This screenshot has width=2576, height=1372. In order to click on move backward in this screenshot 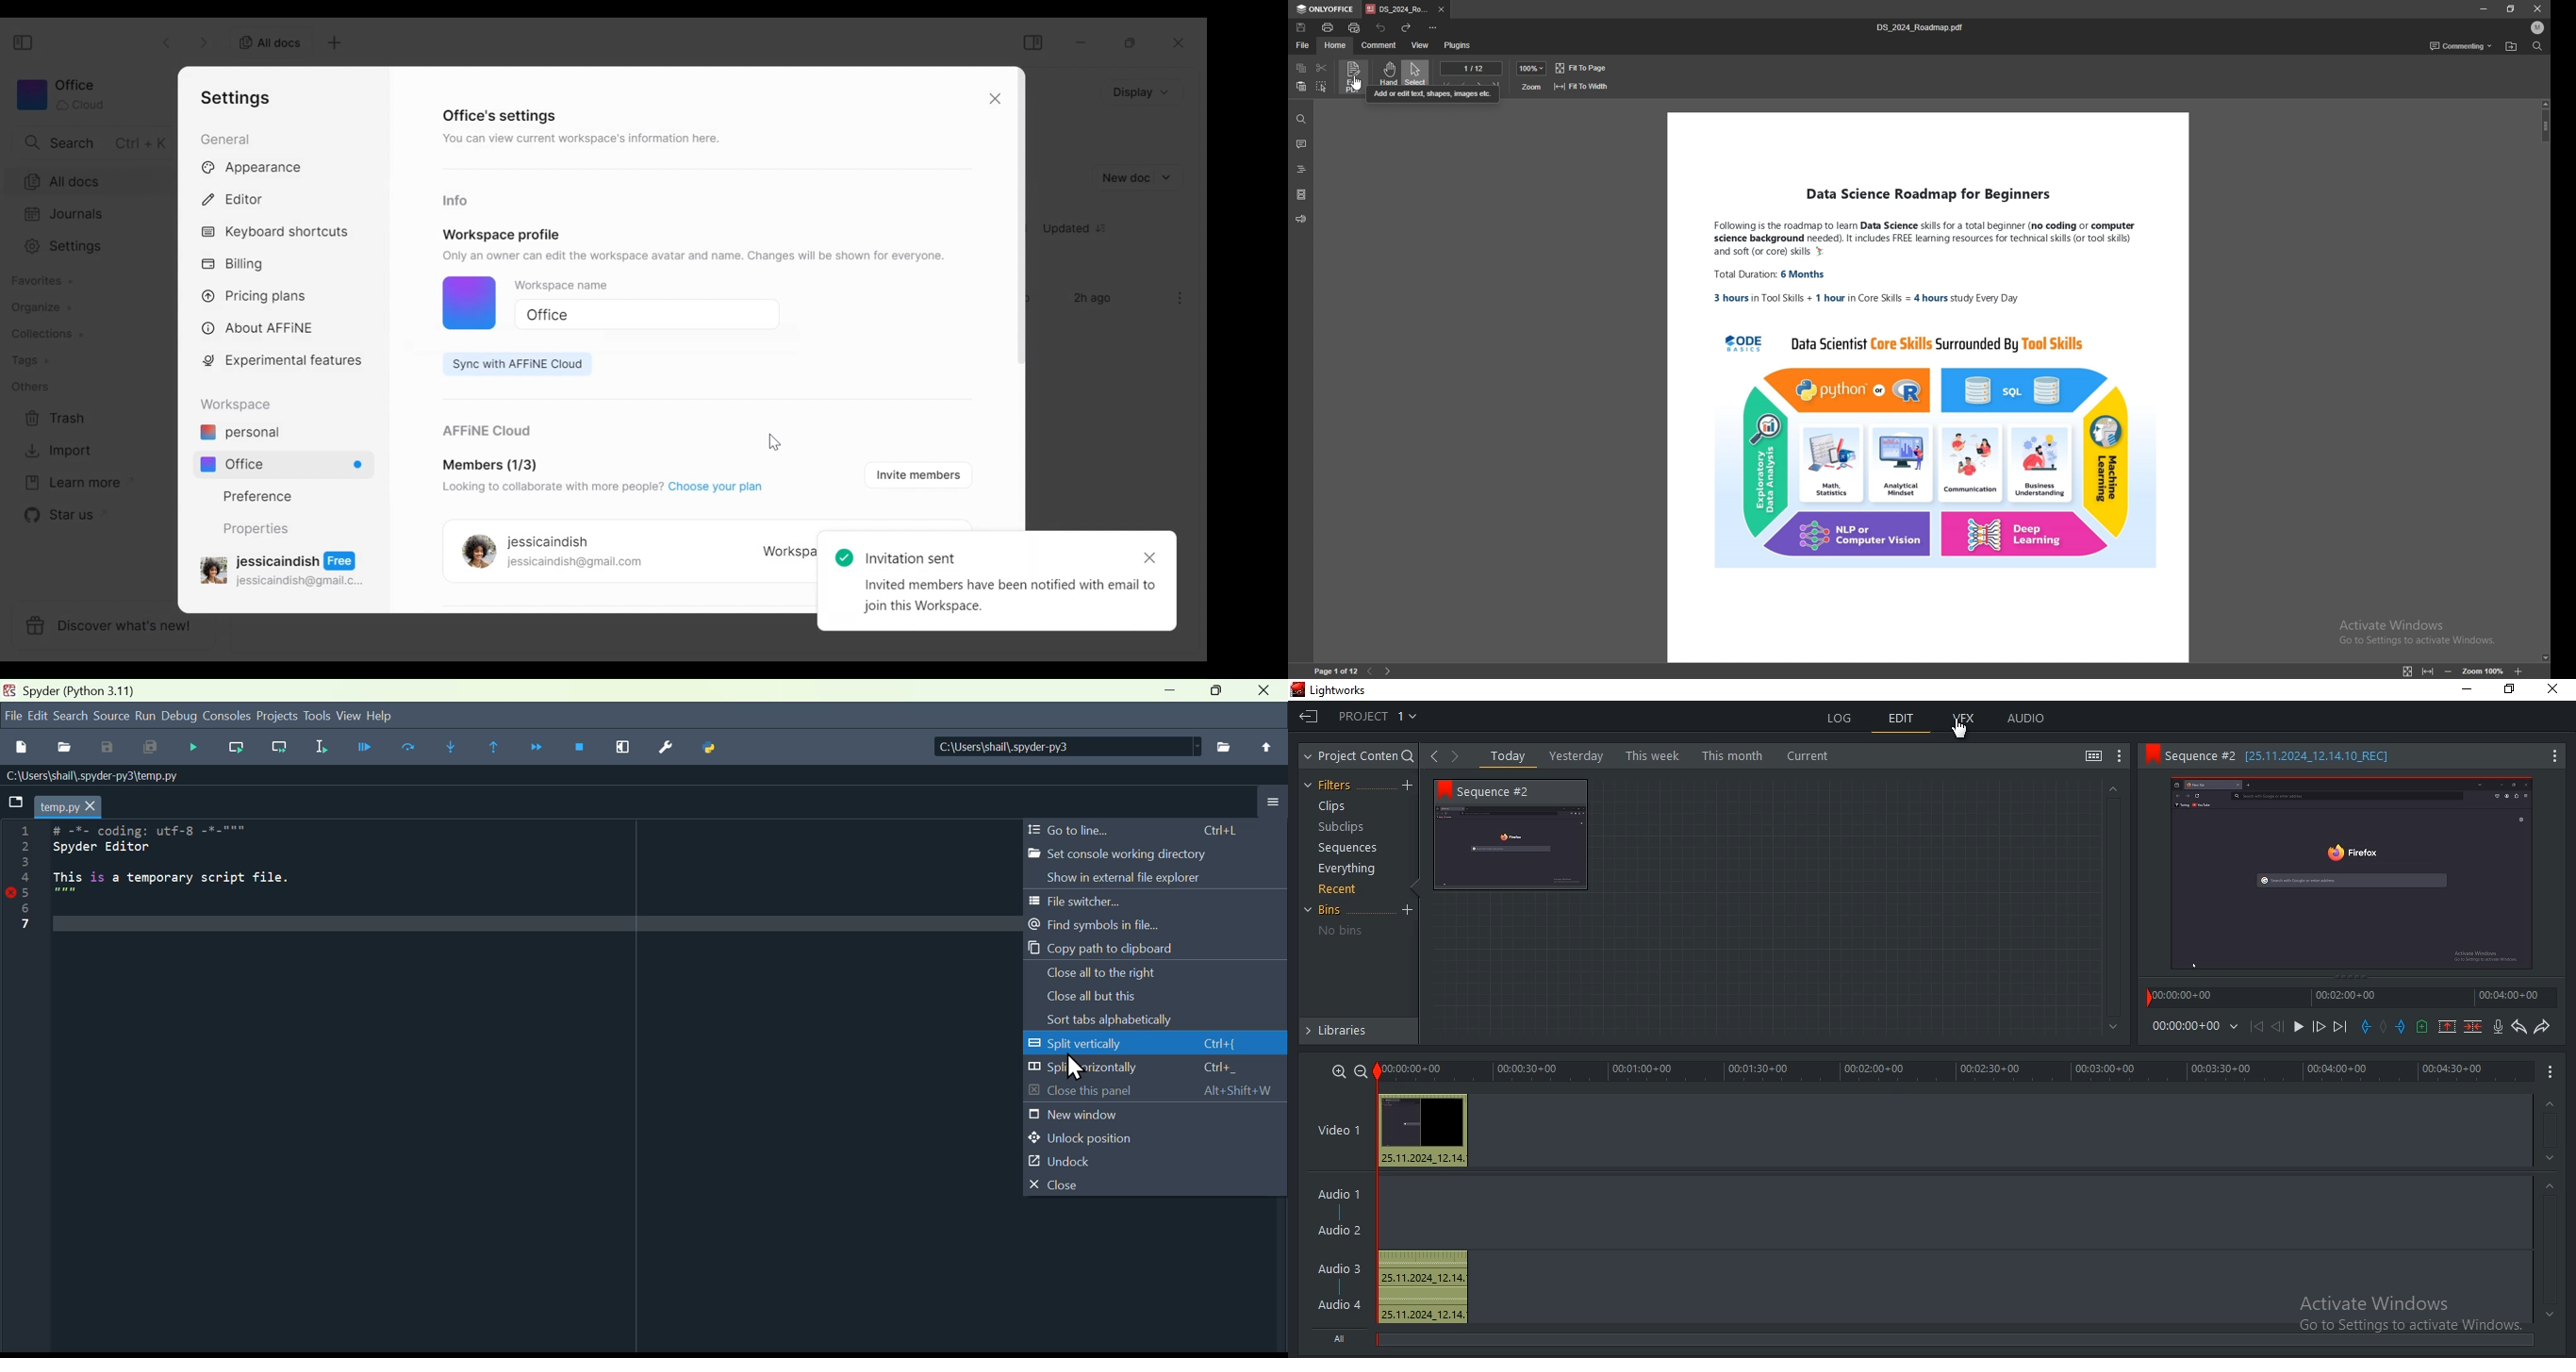, I will do `click(2256, 1028)`.